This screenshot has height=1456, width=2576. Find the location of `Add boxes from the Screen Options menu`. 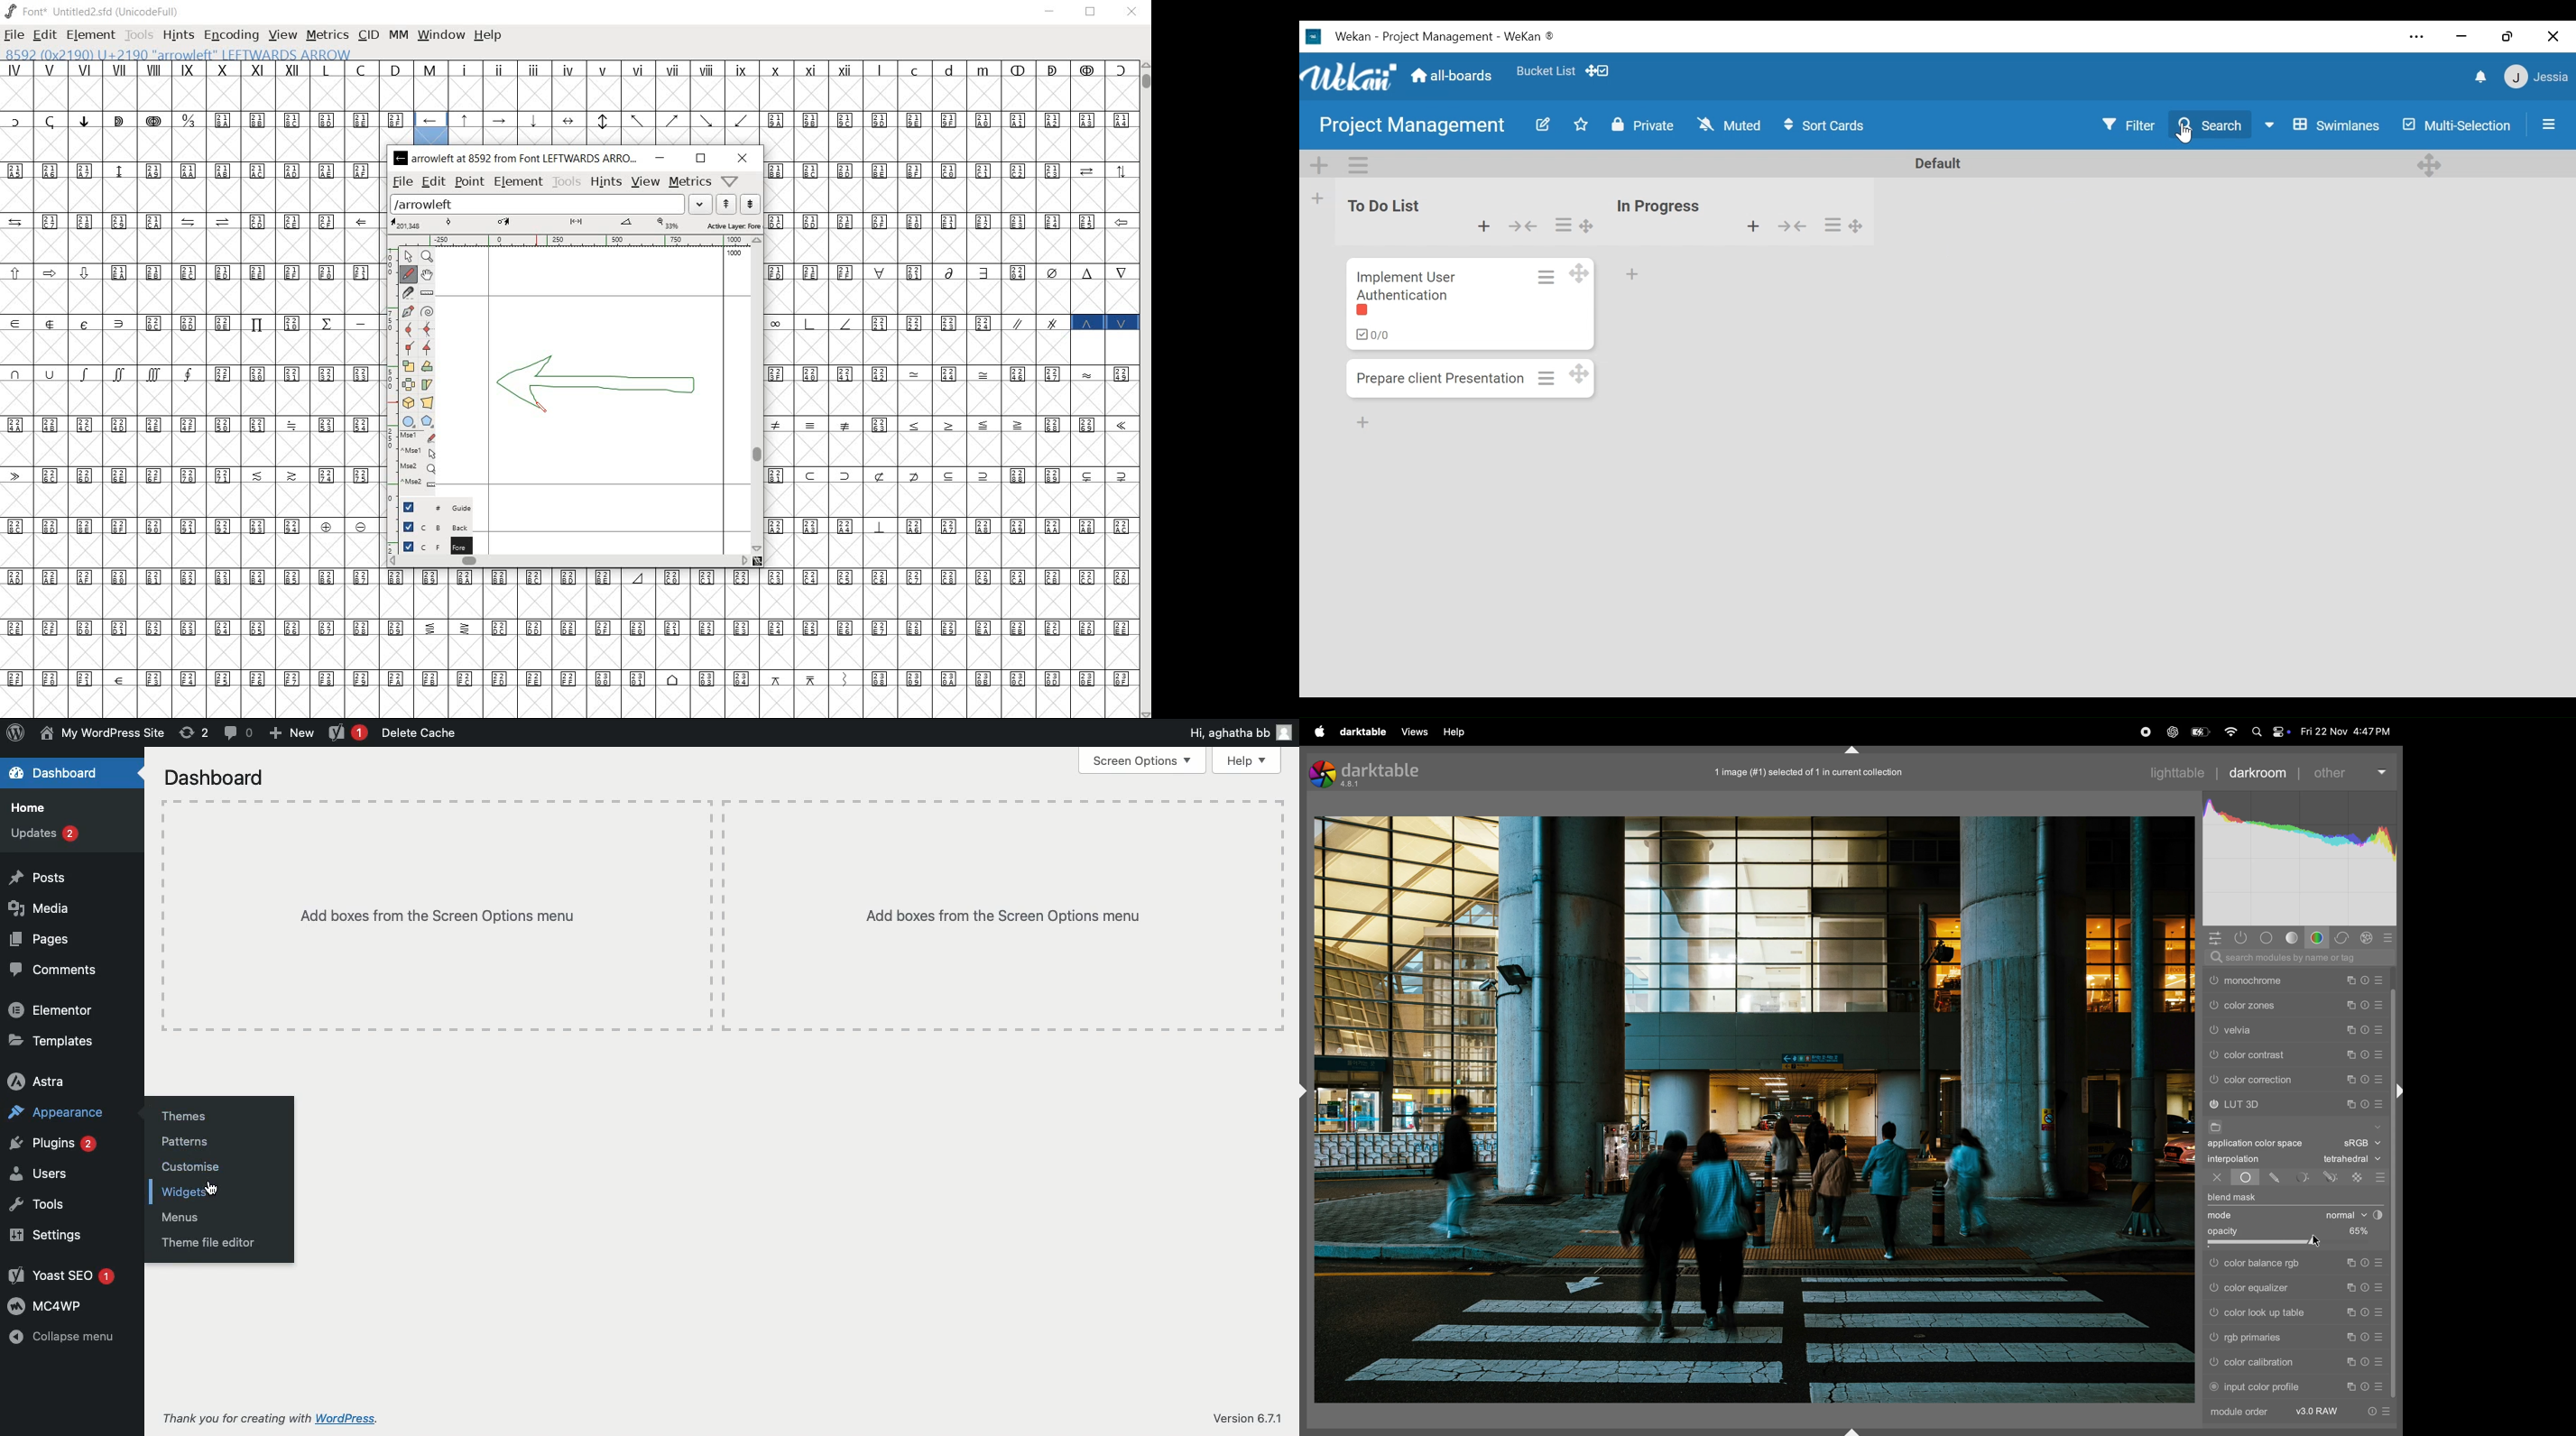

Add boxes from the Screen Options menu is located at coordinates (426, 897).